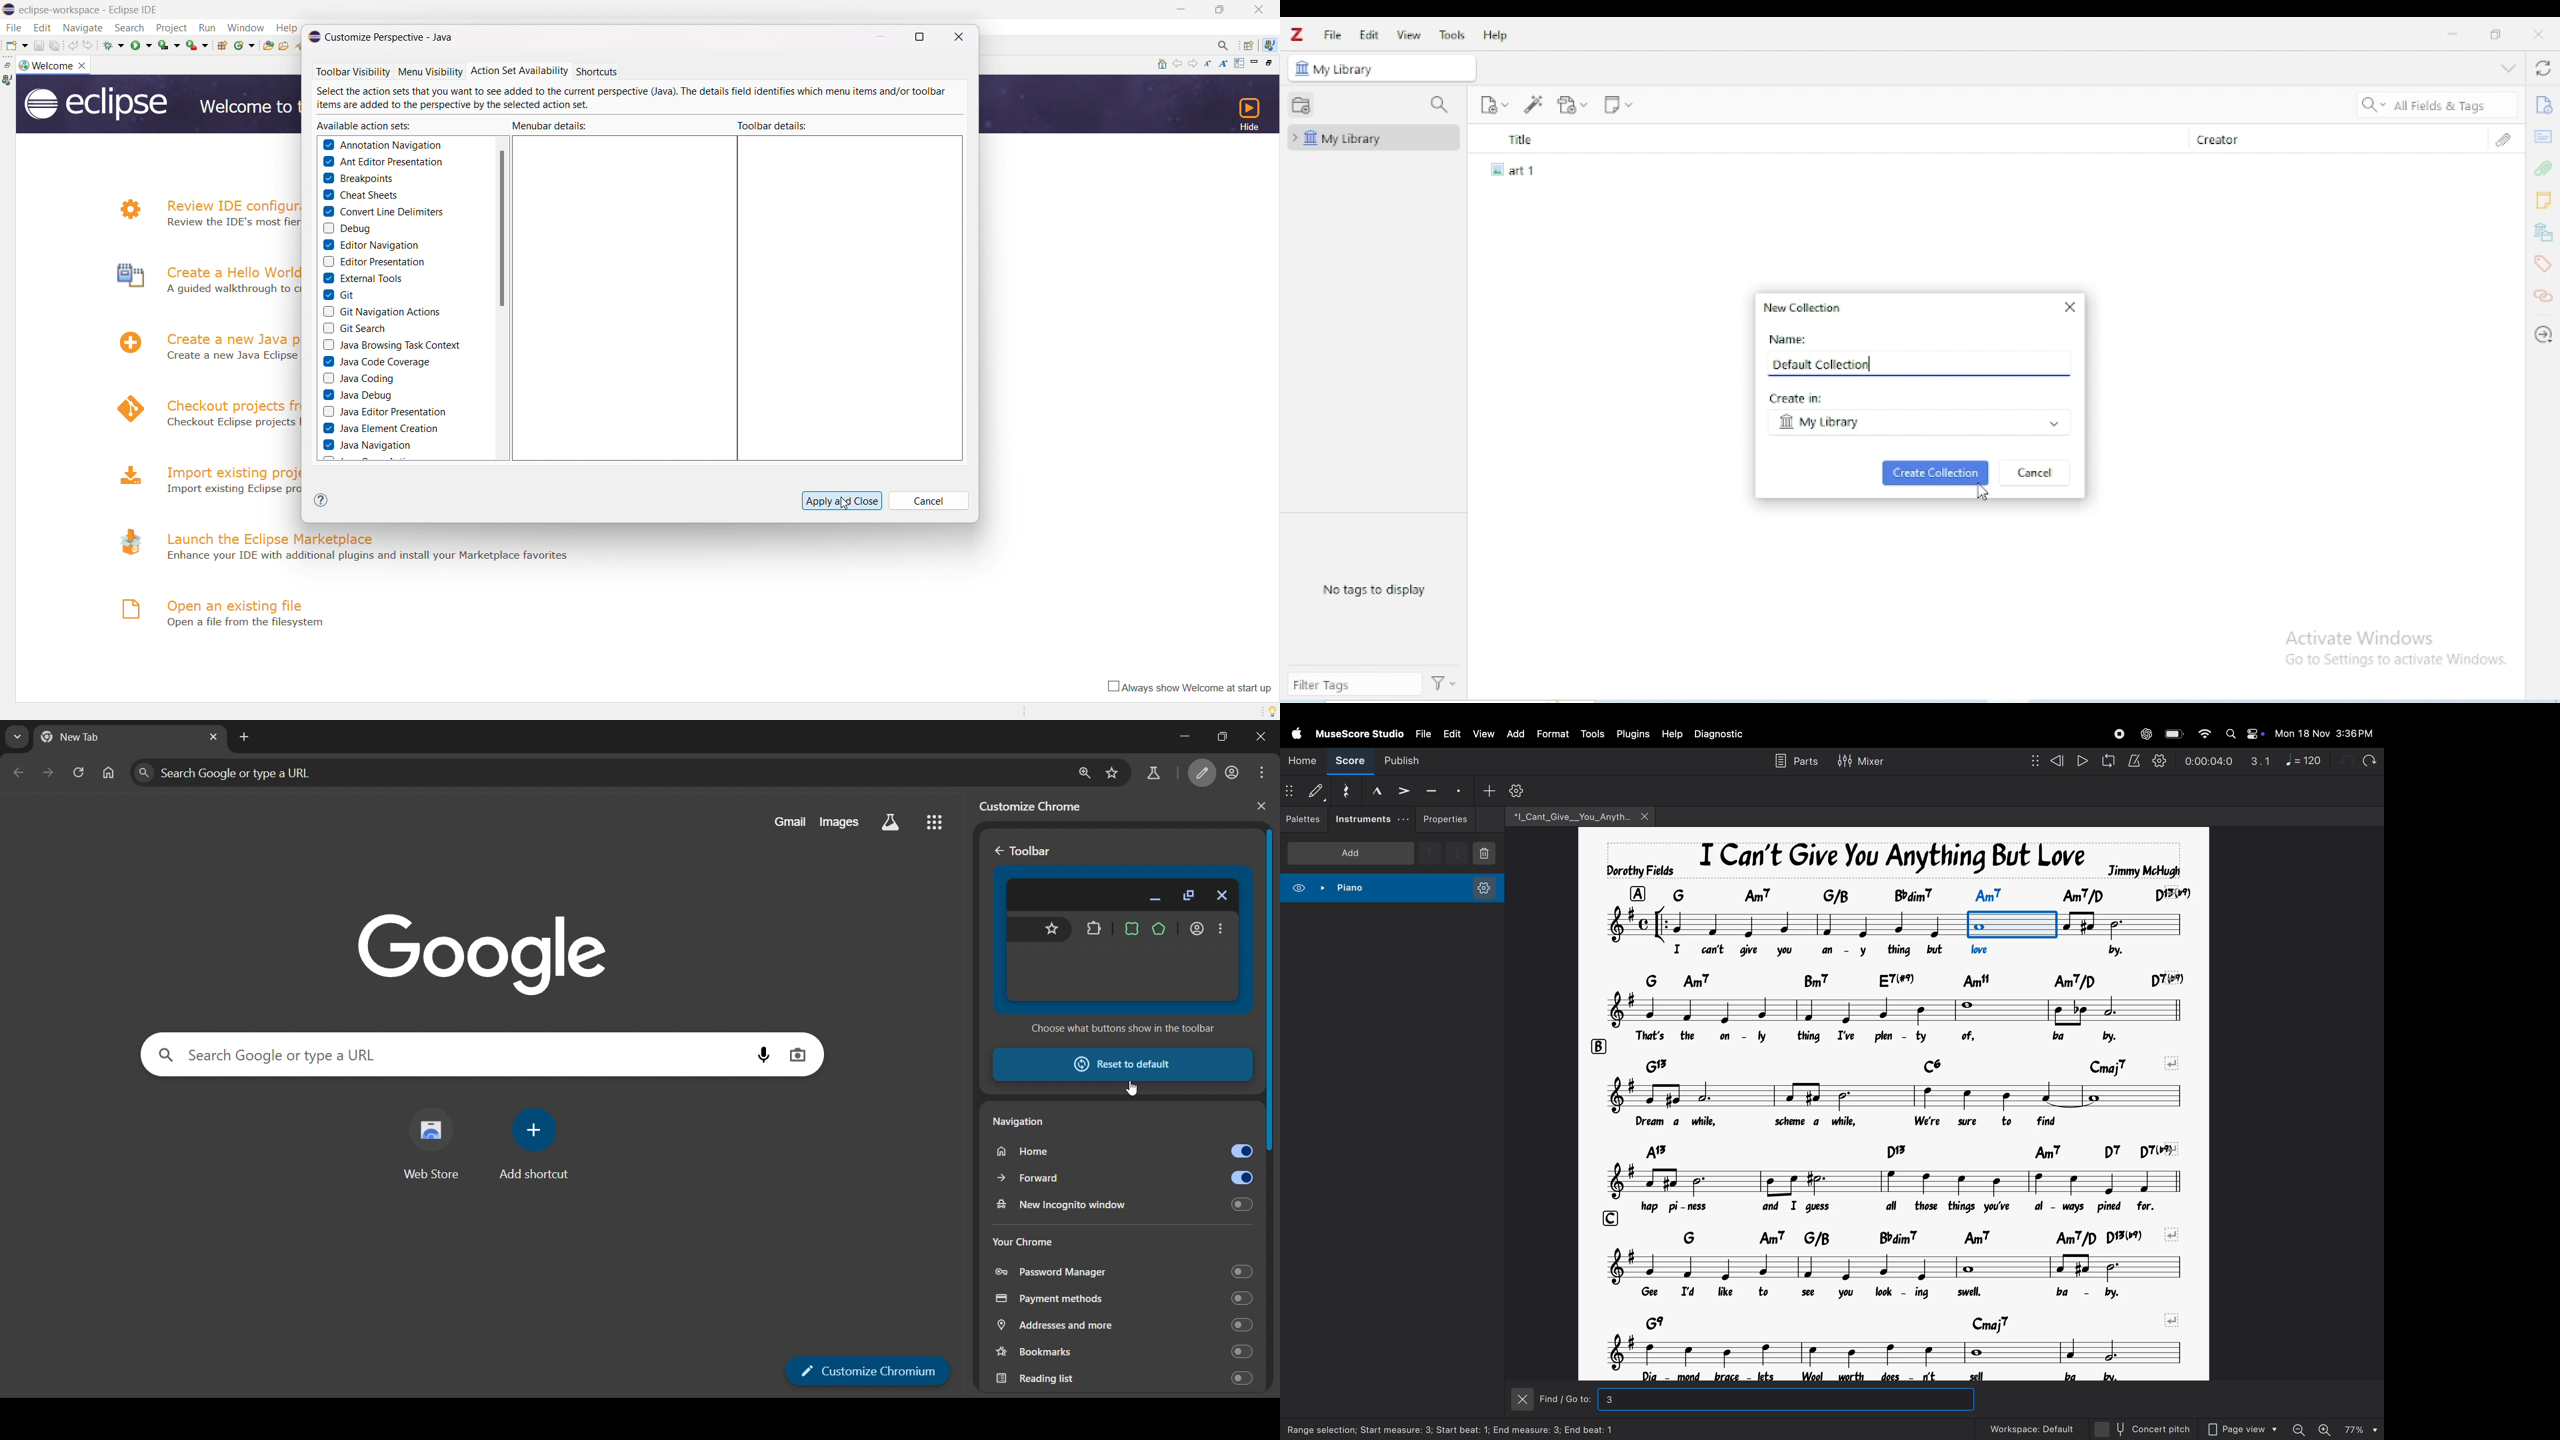 The image size is (2576, 1456). I want to click on my library , so click(1917, 423).